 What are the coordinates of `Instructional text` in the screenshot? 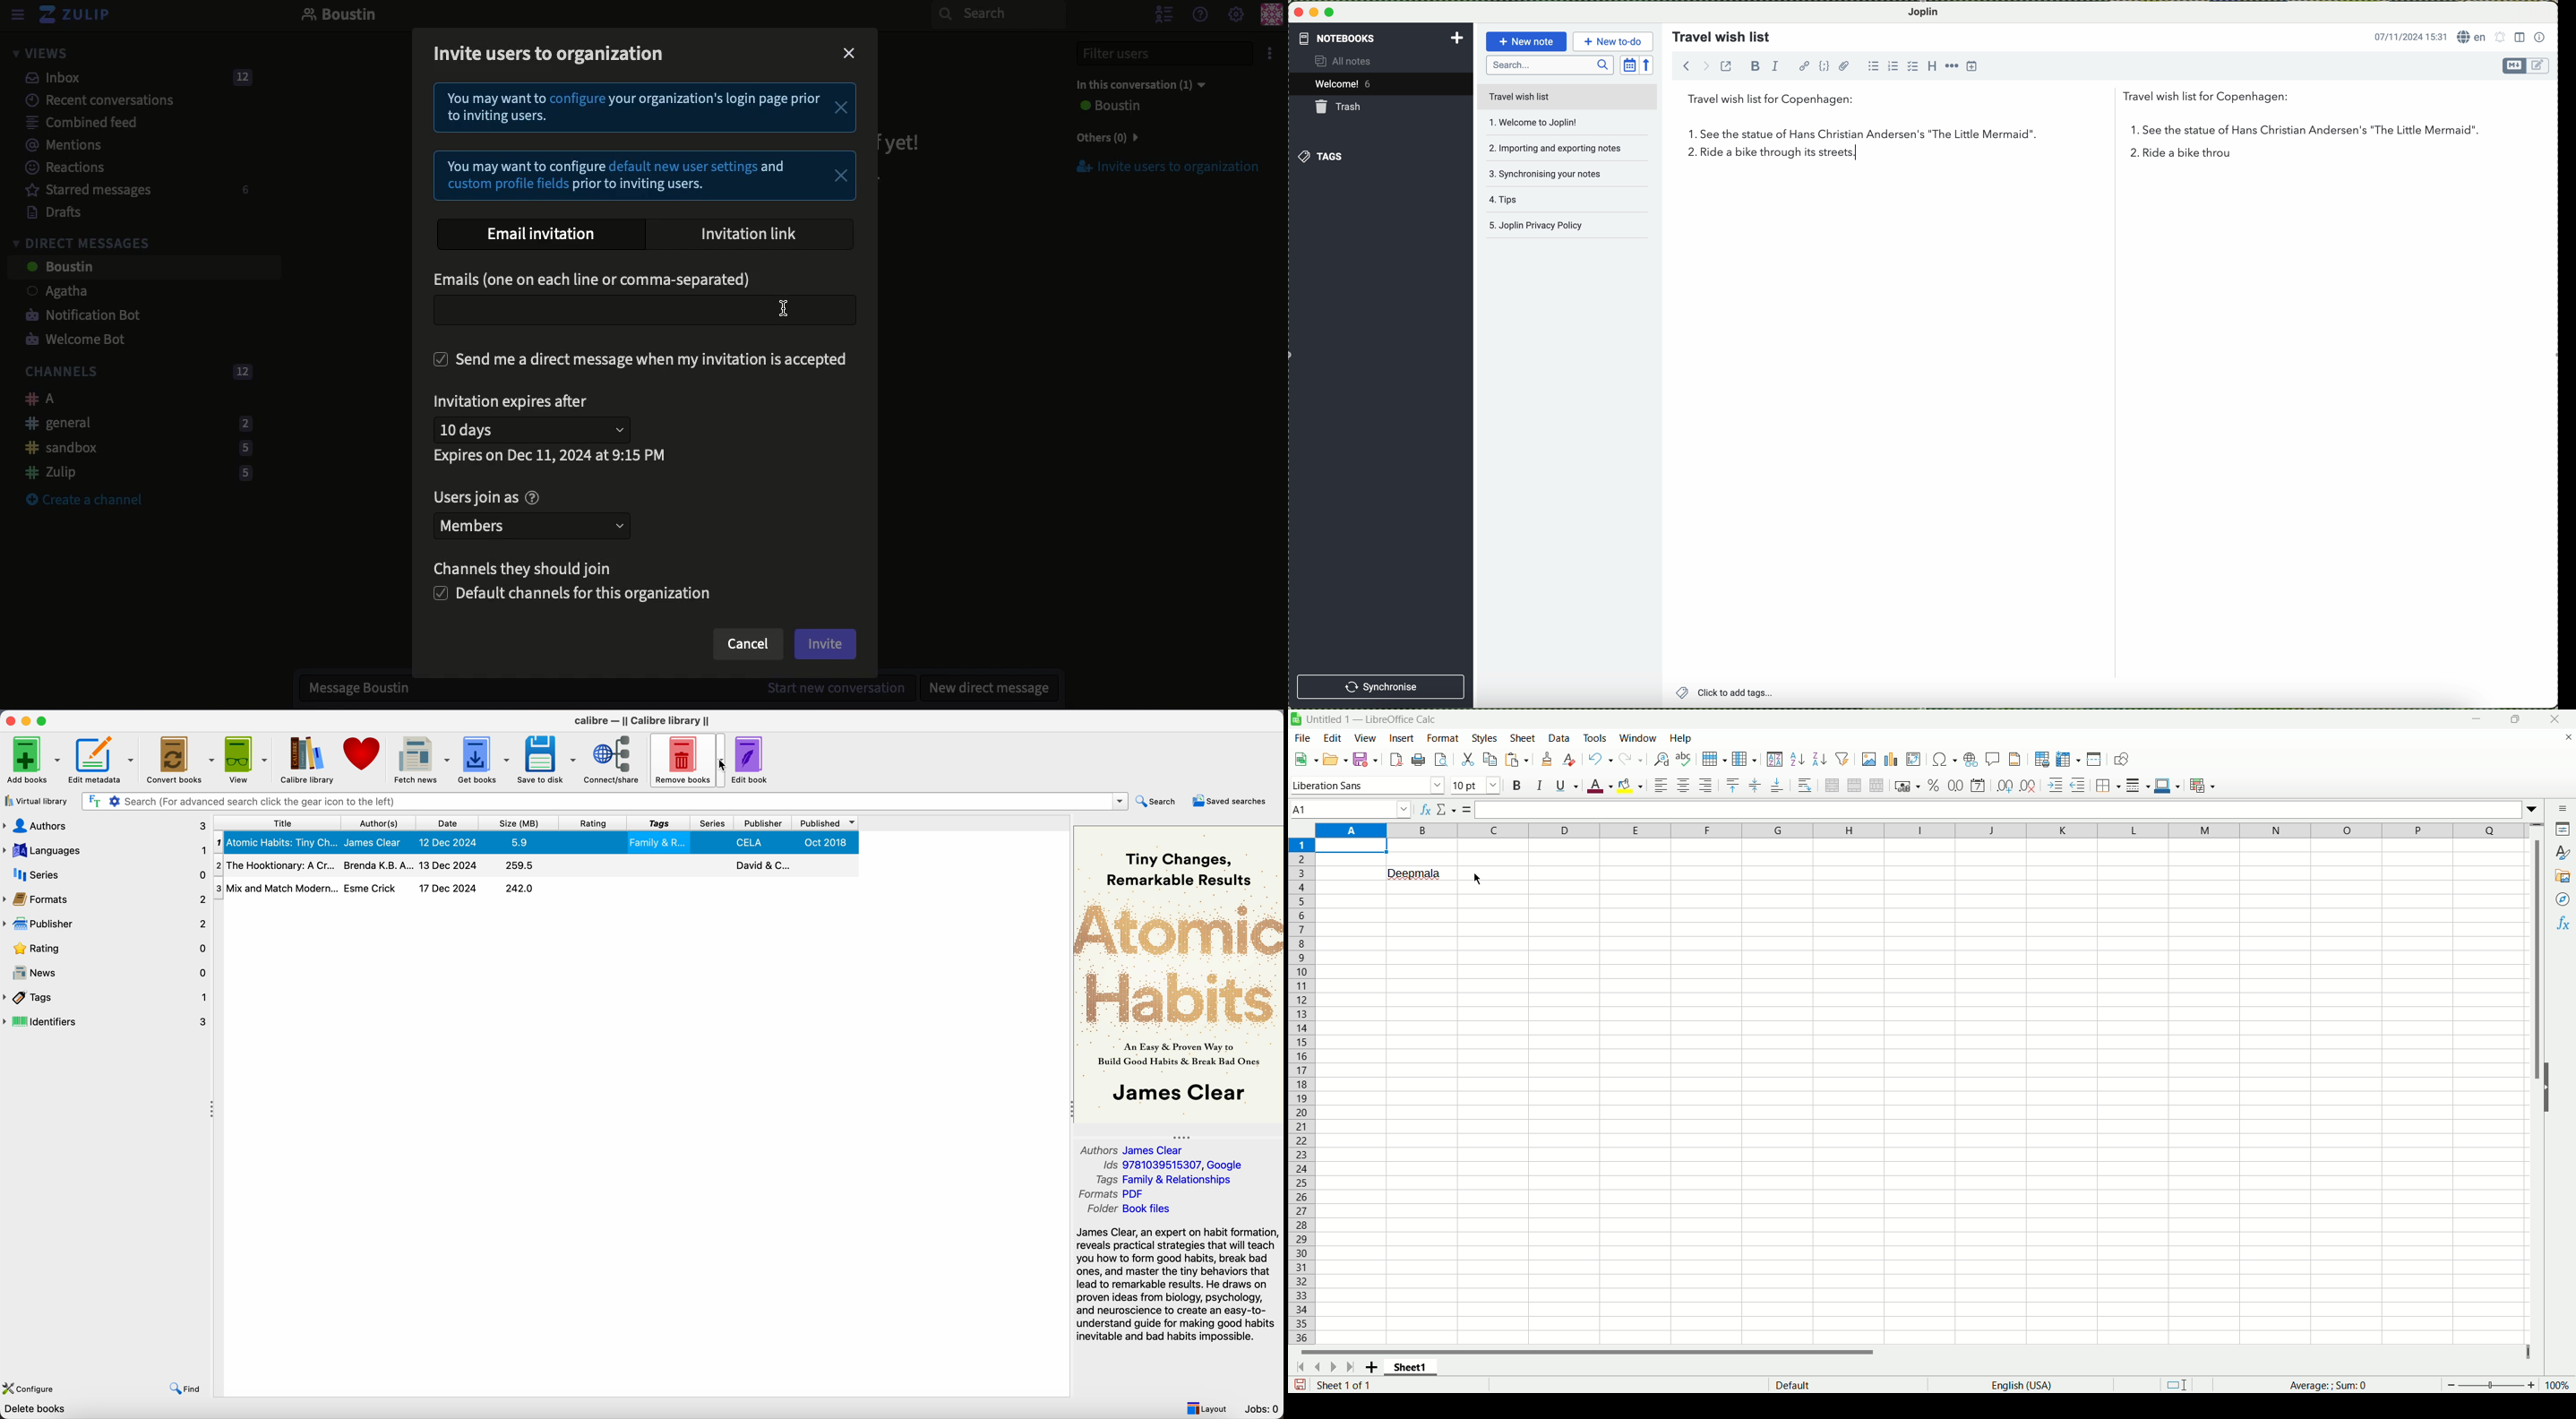 It's located at (641, 142).